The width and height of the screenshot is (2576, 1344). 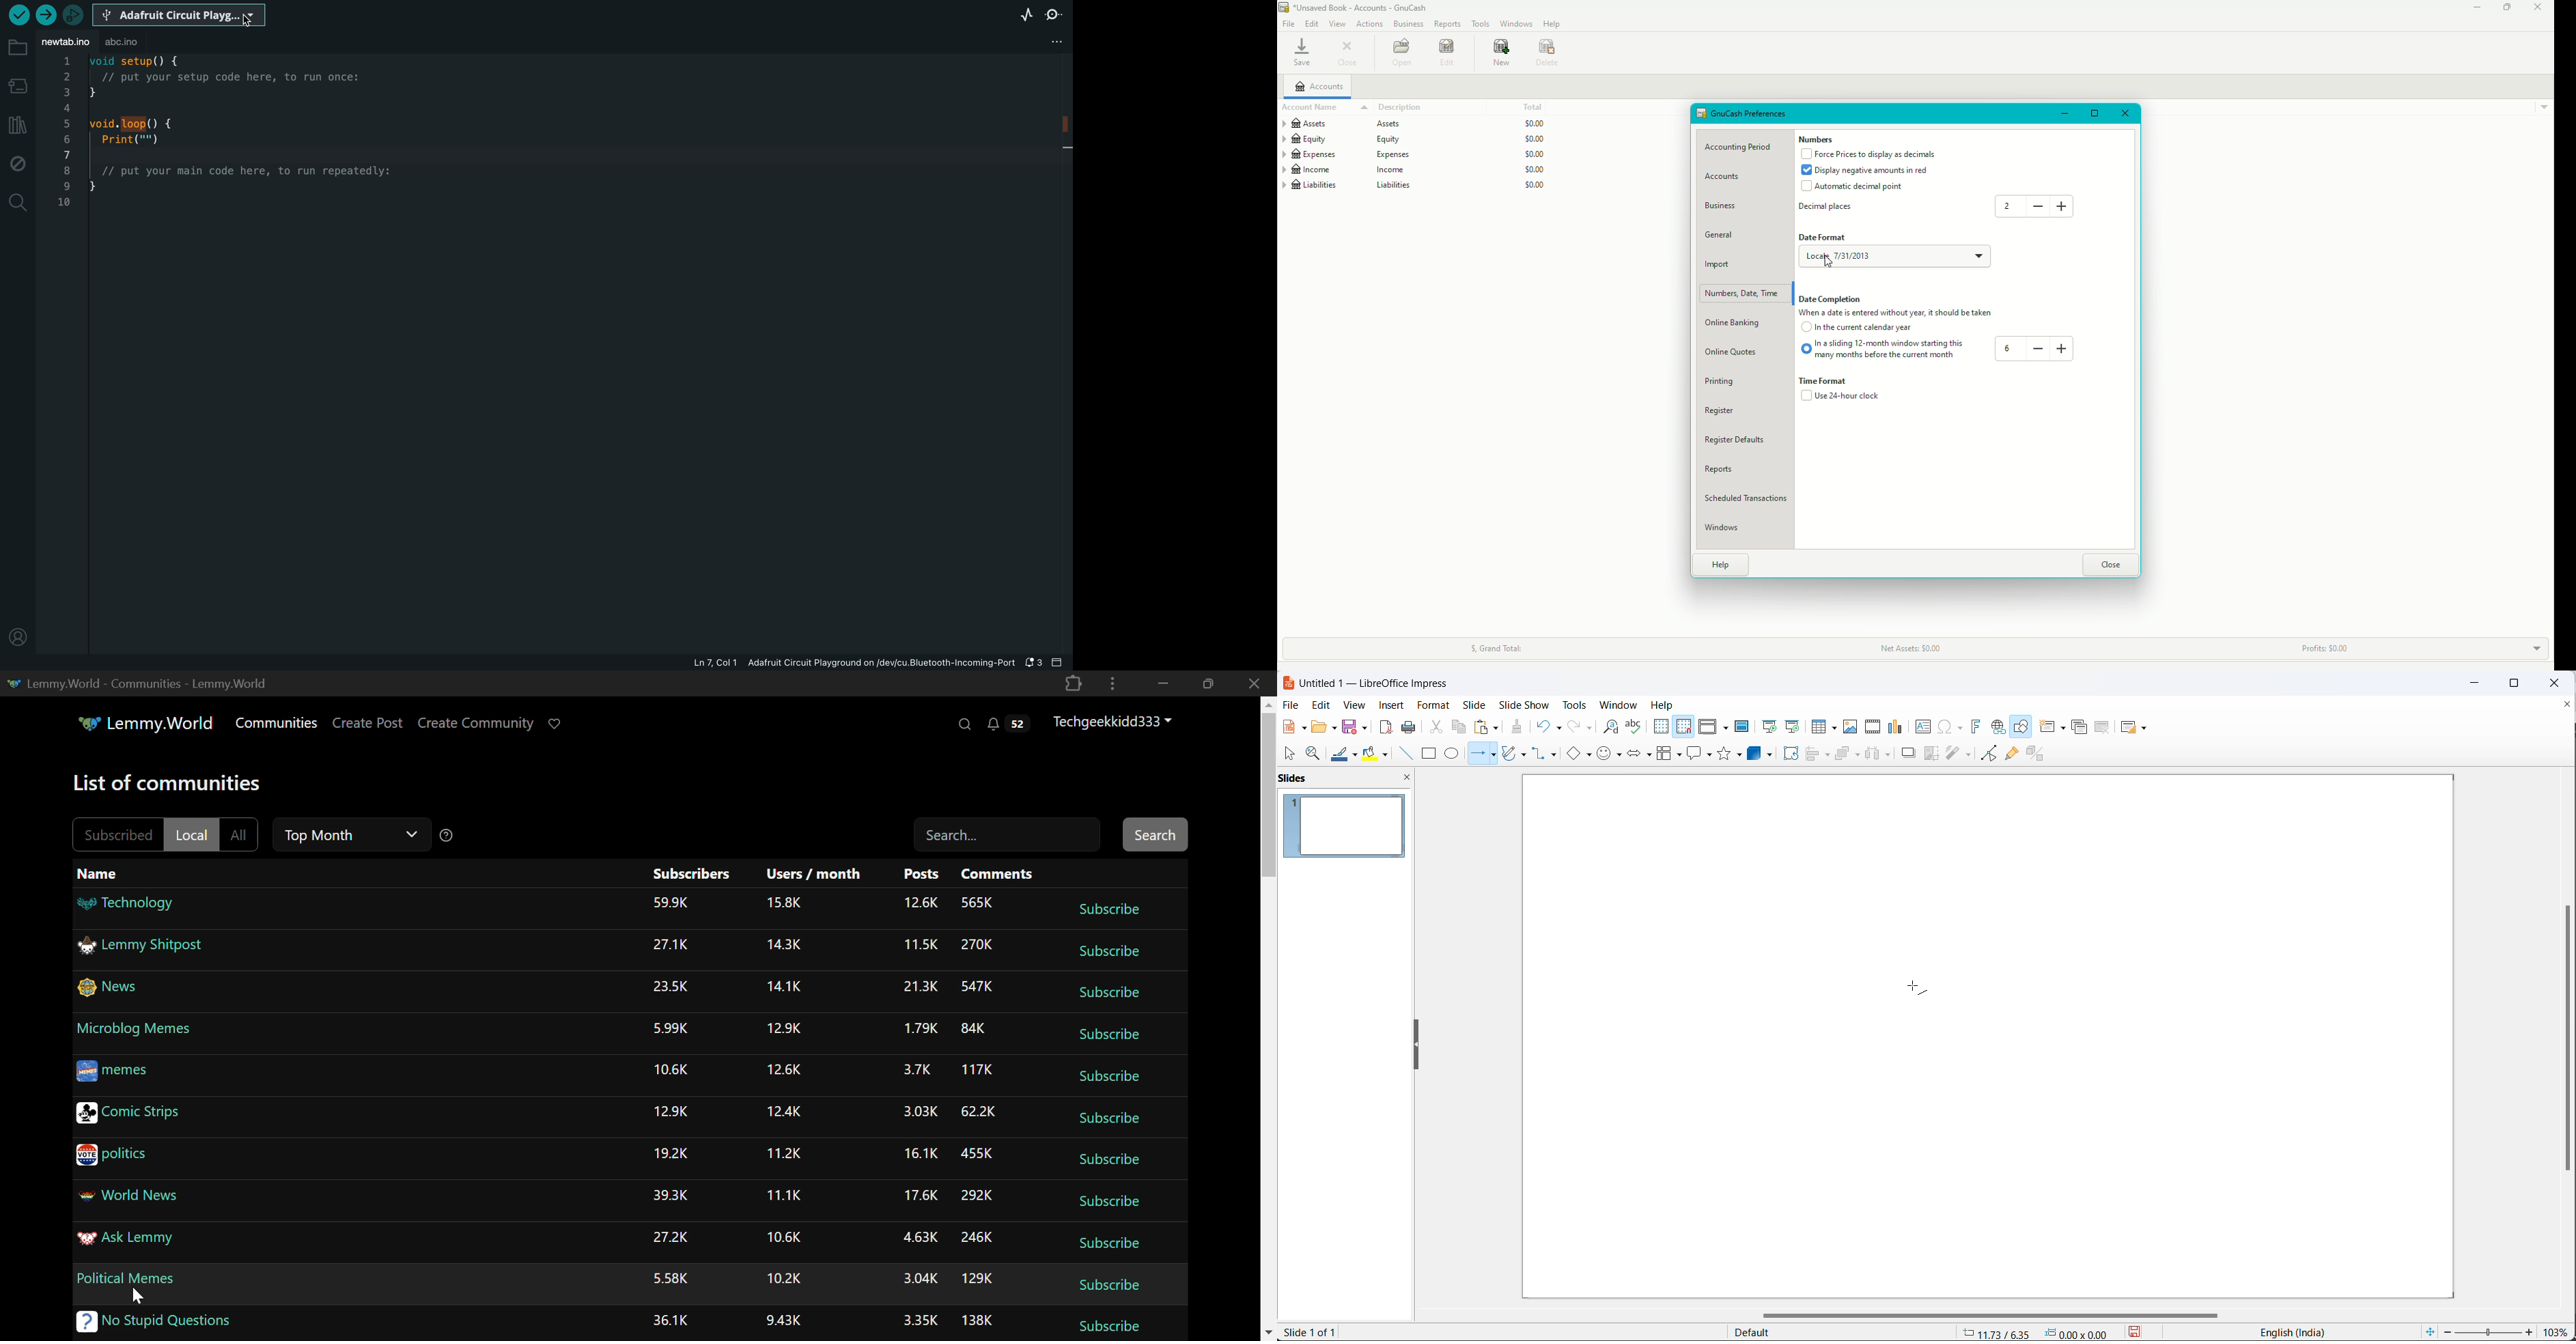 I want to click on copy, so click(x=1459, y=726).